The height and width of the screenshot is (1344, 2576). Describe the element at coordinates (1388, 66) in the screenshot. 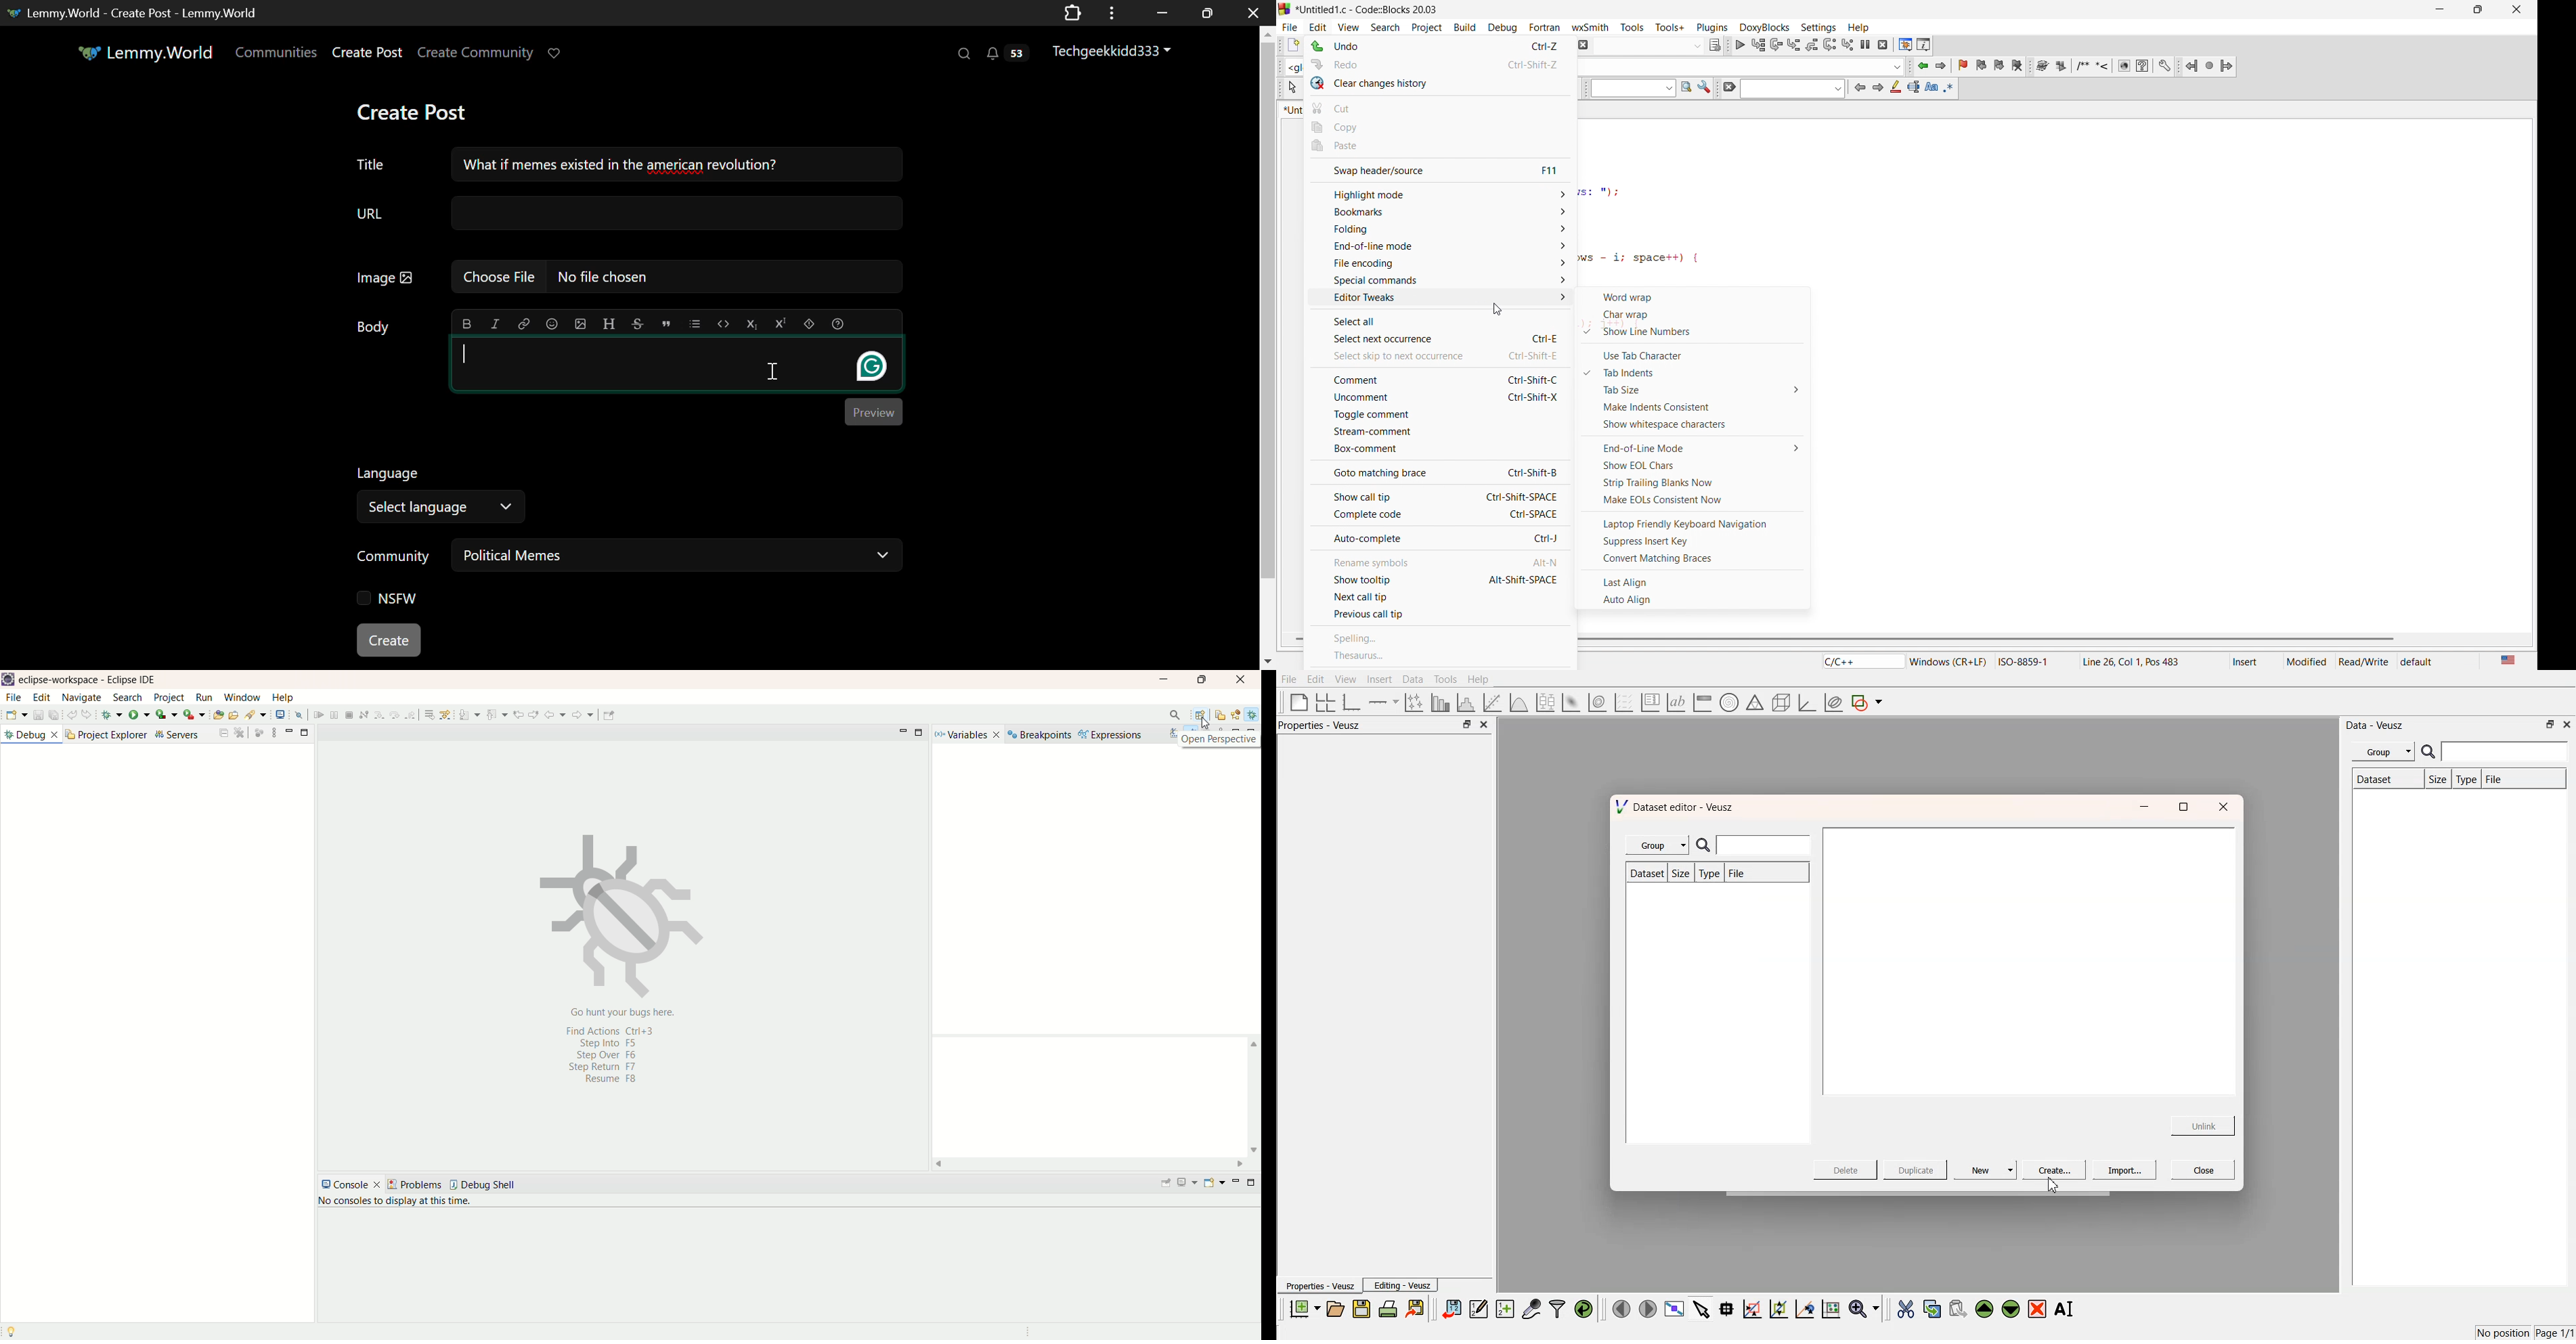

I see `redo` at that location.